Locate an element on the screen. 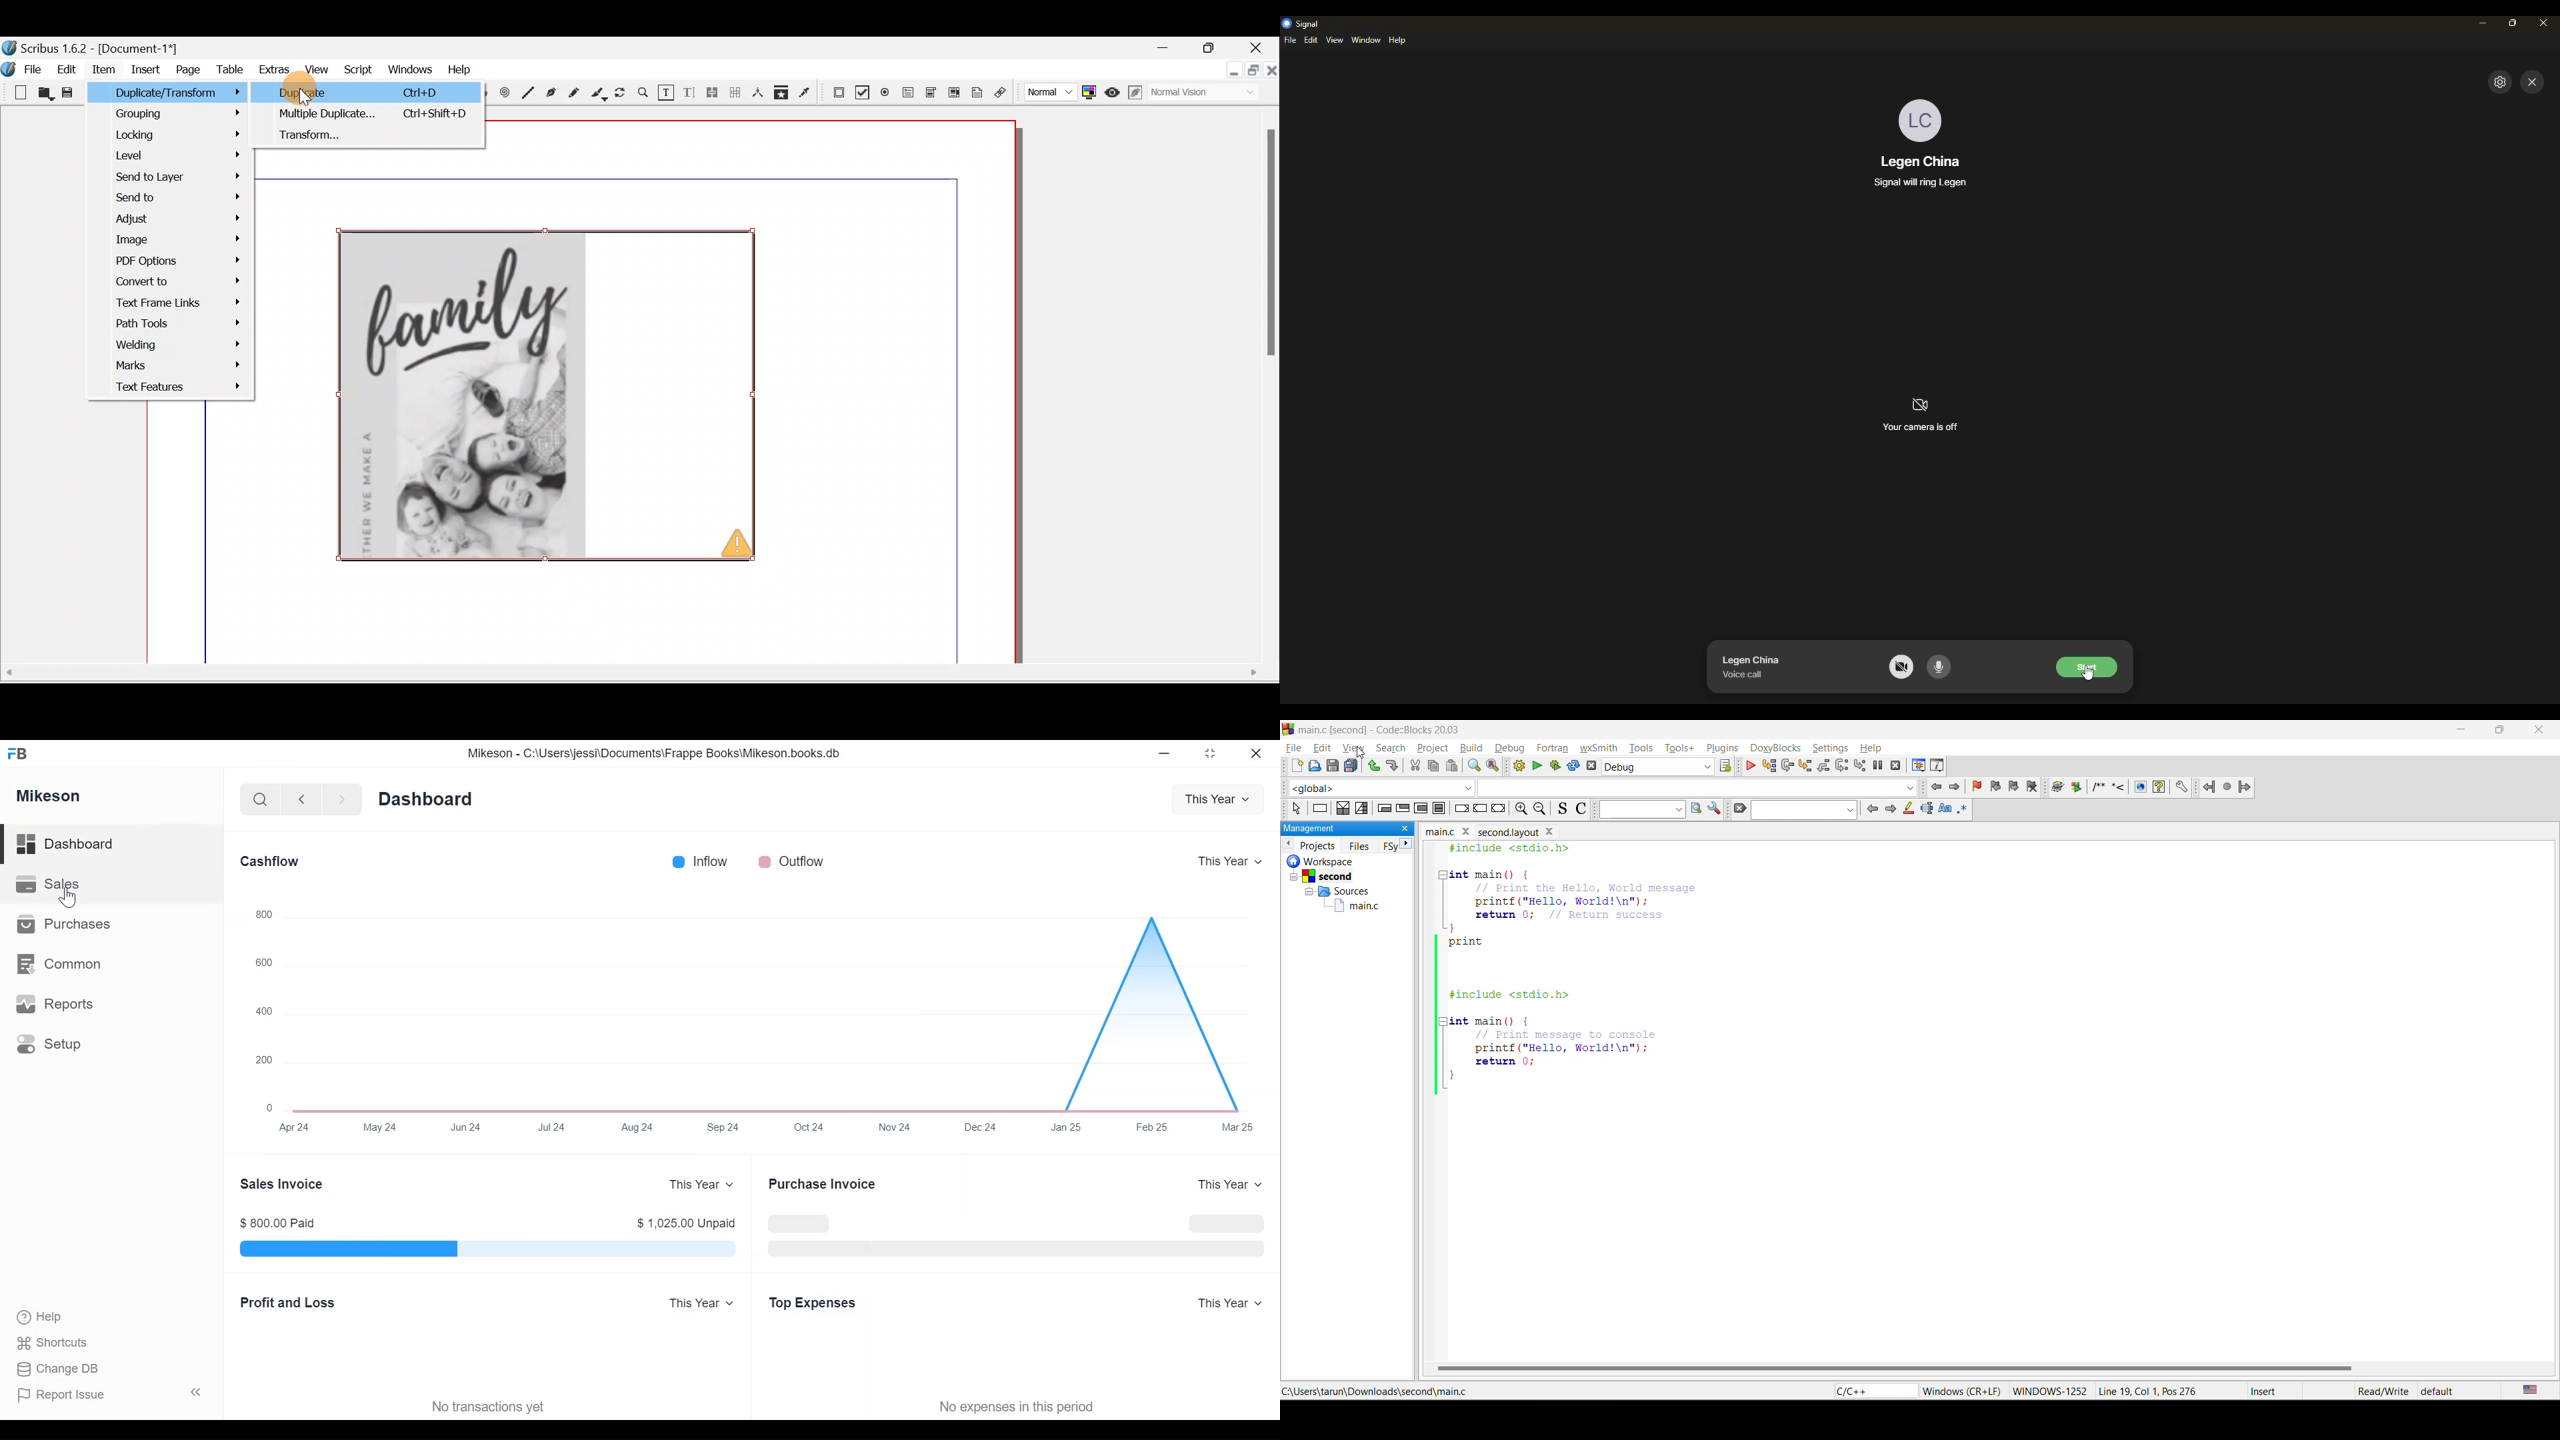  fortran is located at coordinates (1553, 748).